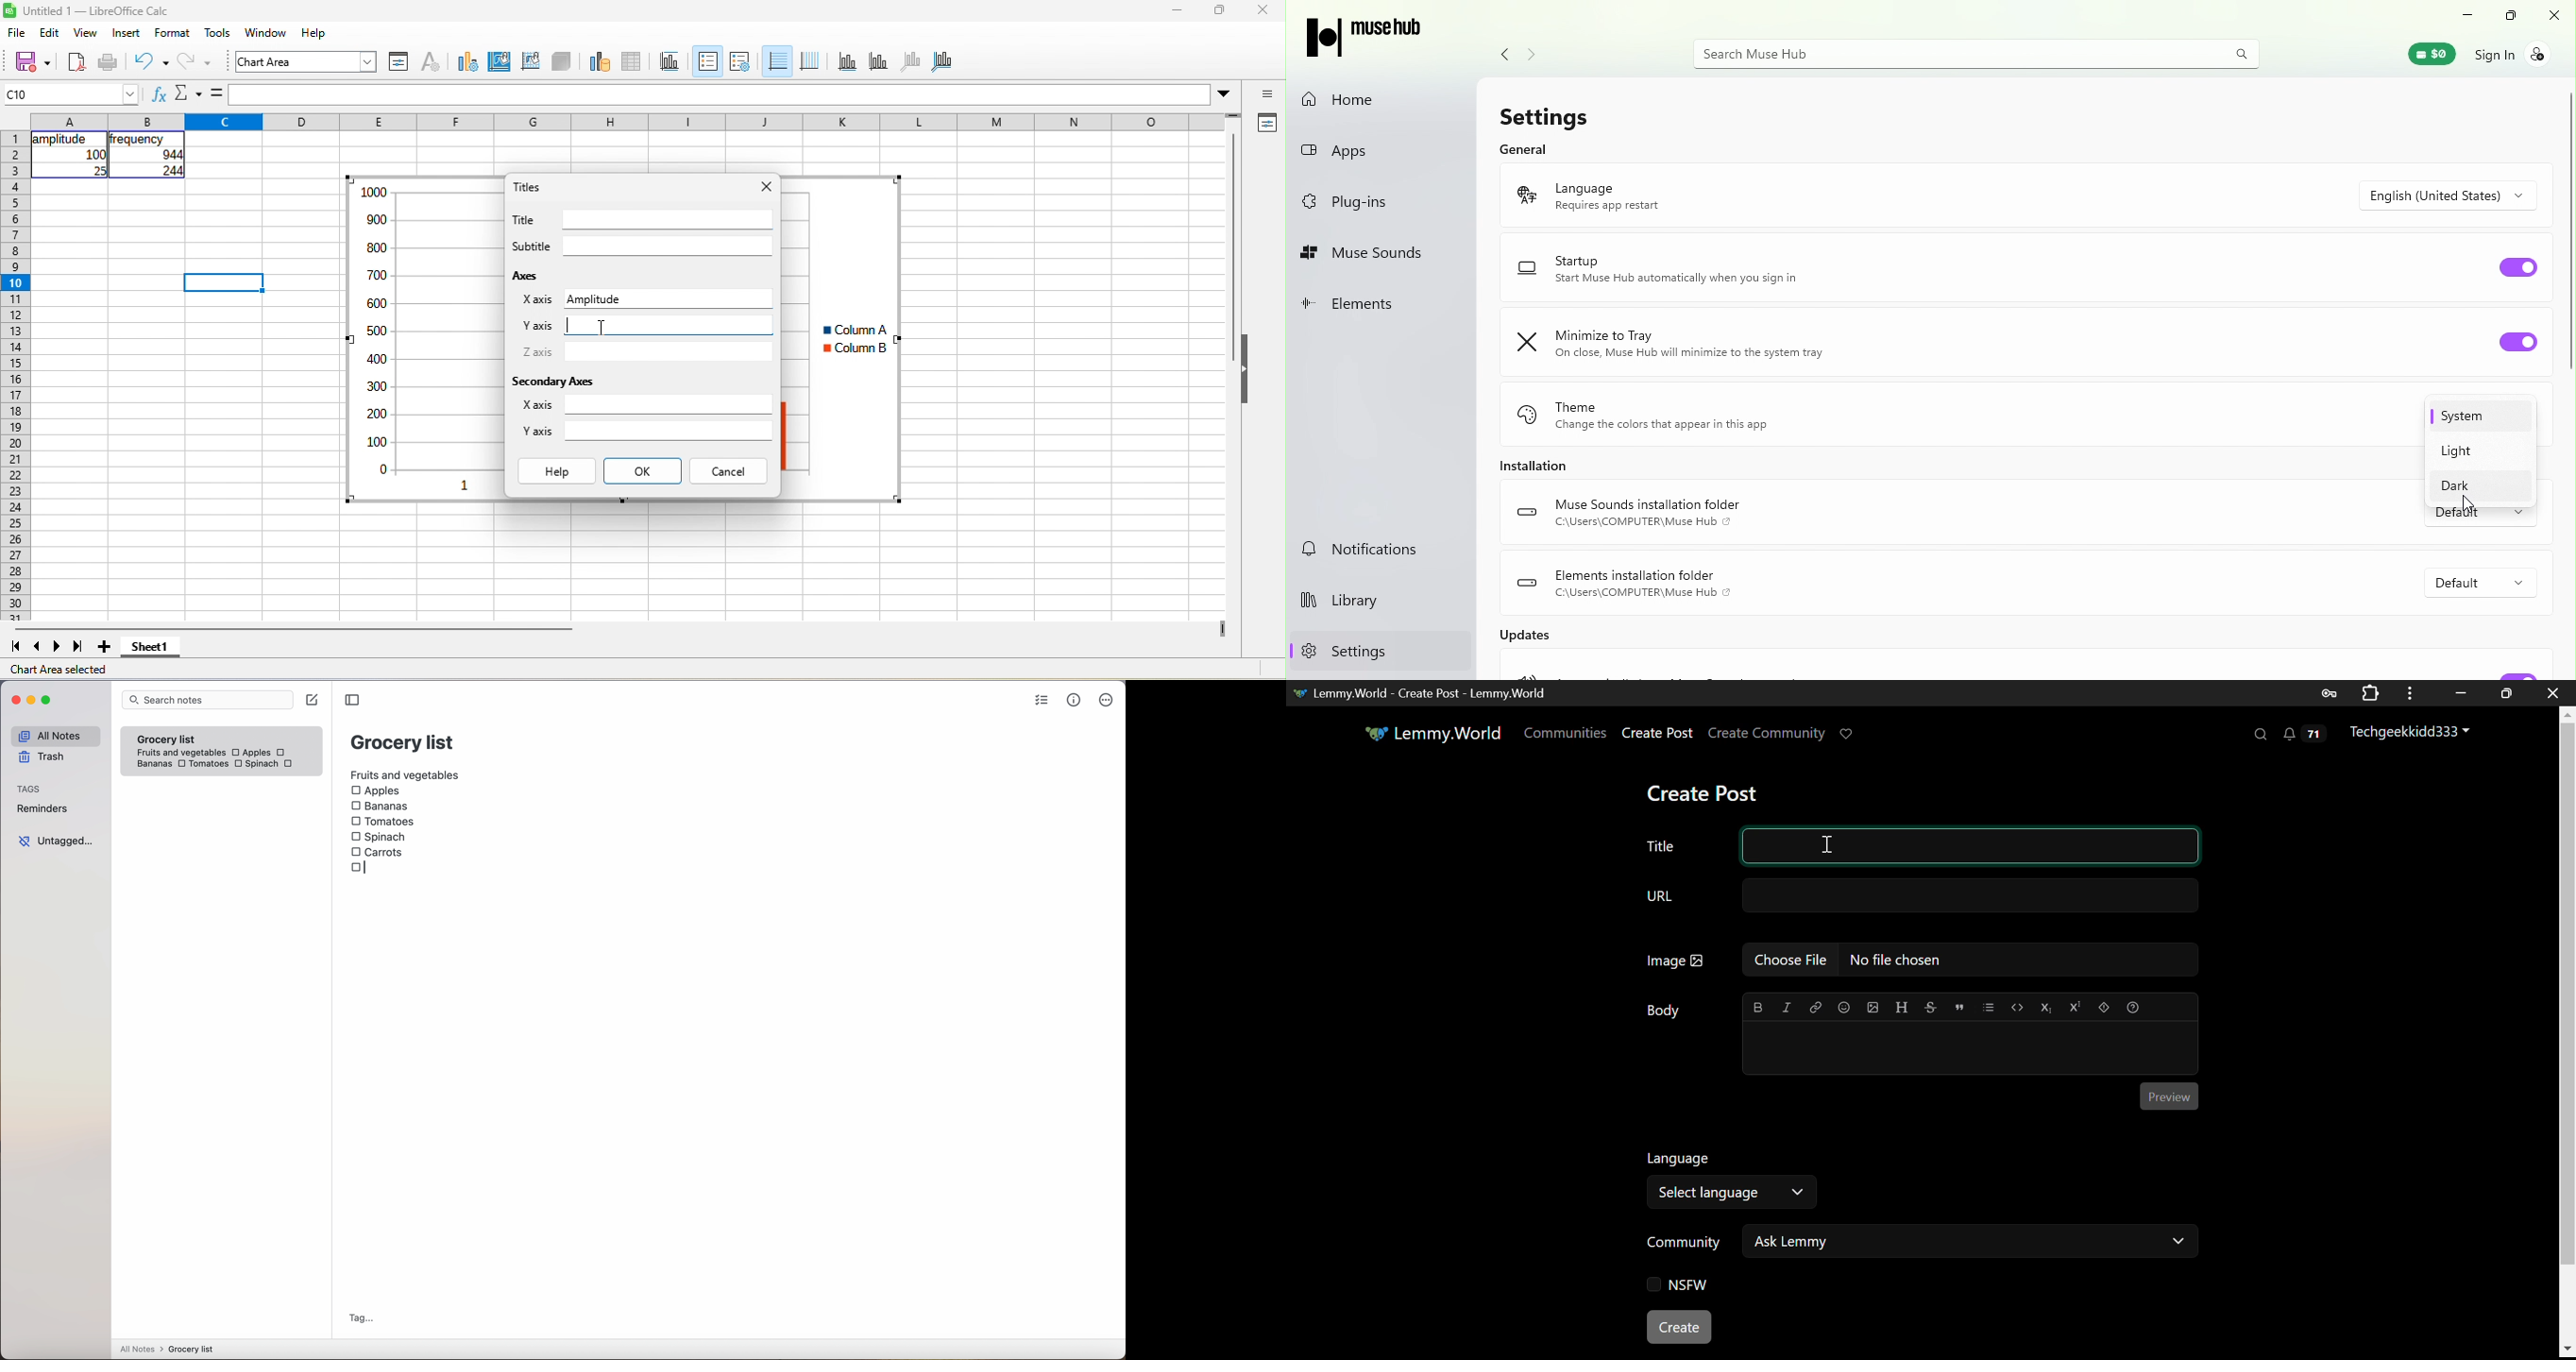 The height and width of the screenshot is (1372, 2576). What do you see at coordinates (1435, 733) in the screenshot?
I see `Lemmy.World` at bounding box center [1435, 733].